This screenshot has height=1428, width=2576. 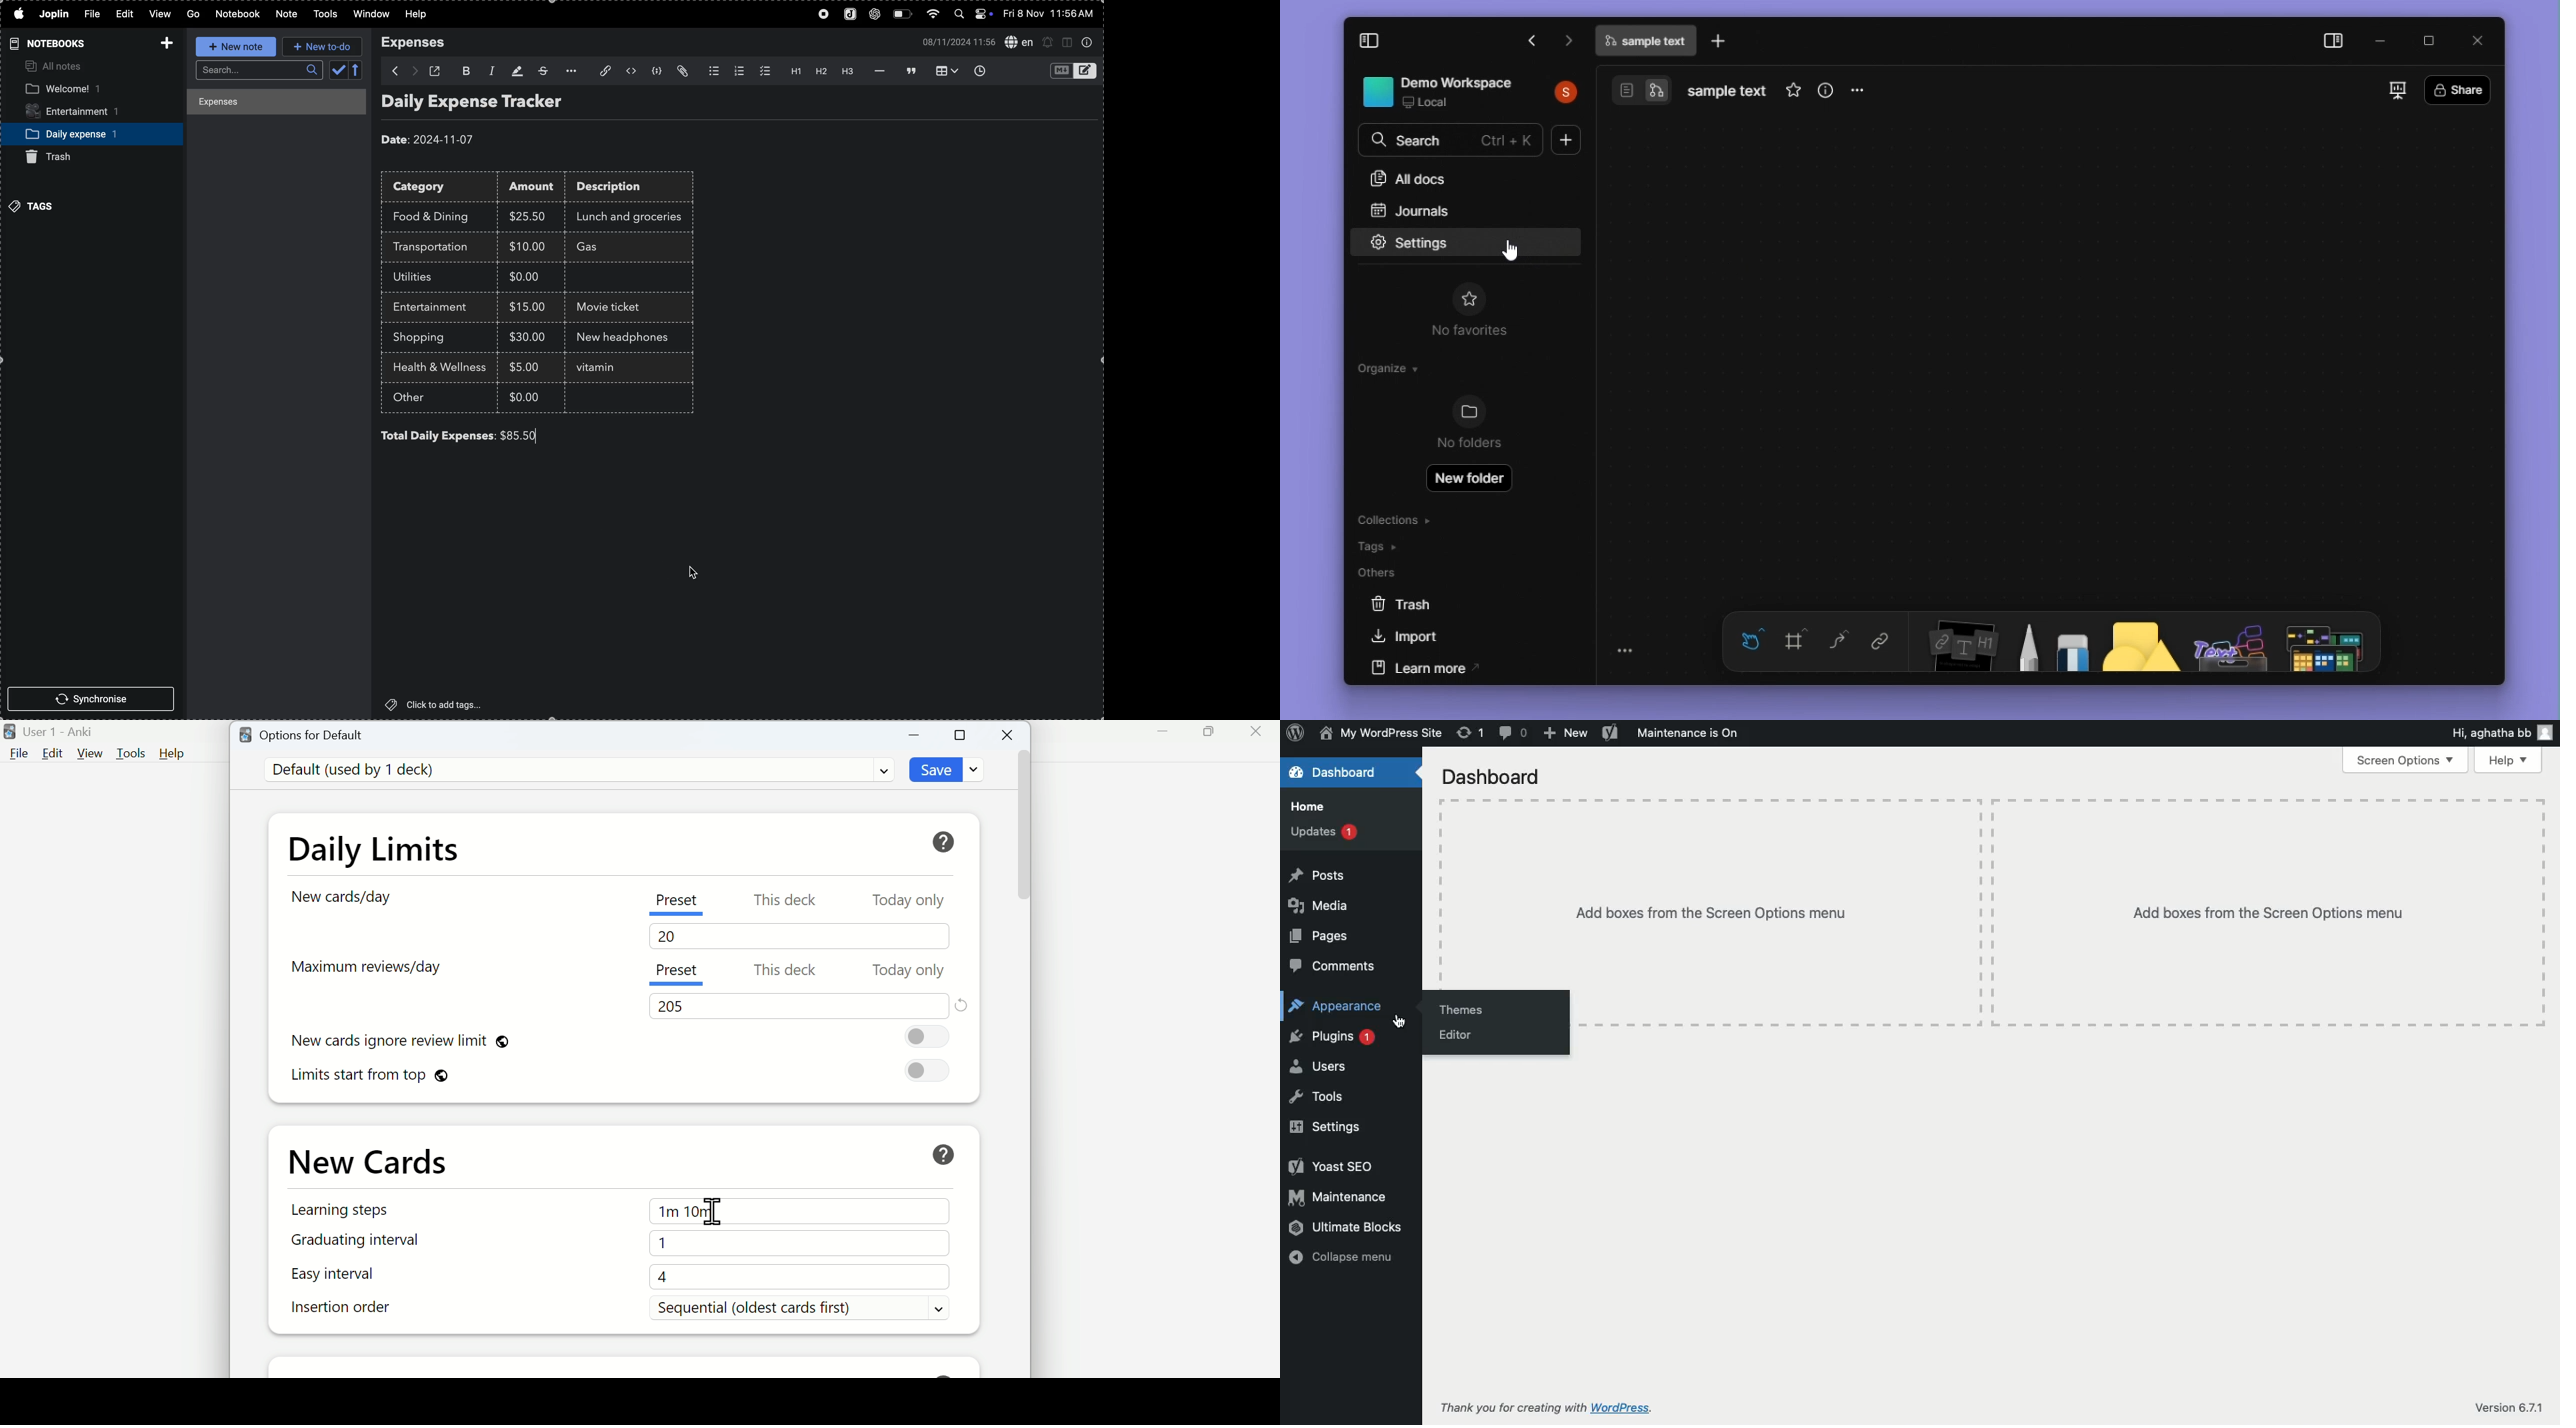 I want to click on New cards ignore review limit, so click(x=417, y=1038).